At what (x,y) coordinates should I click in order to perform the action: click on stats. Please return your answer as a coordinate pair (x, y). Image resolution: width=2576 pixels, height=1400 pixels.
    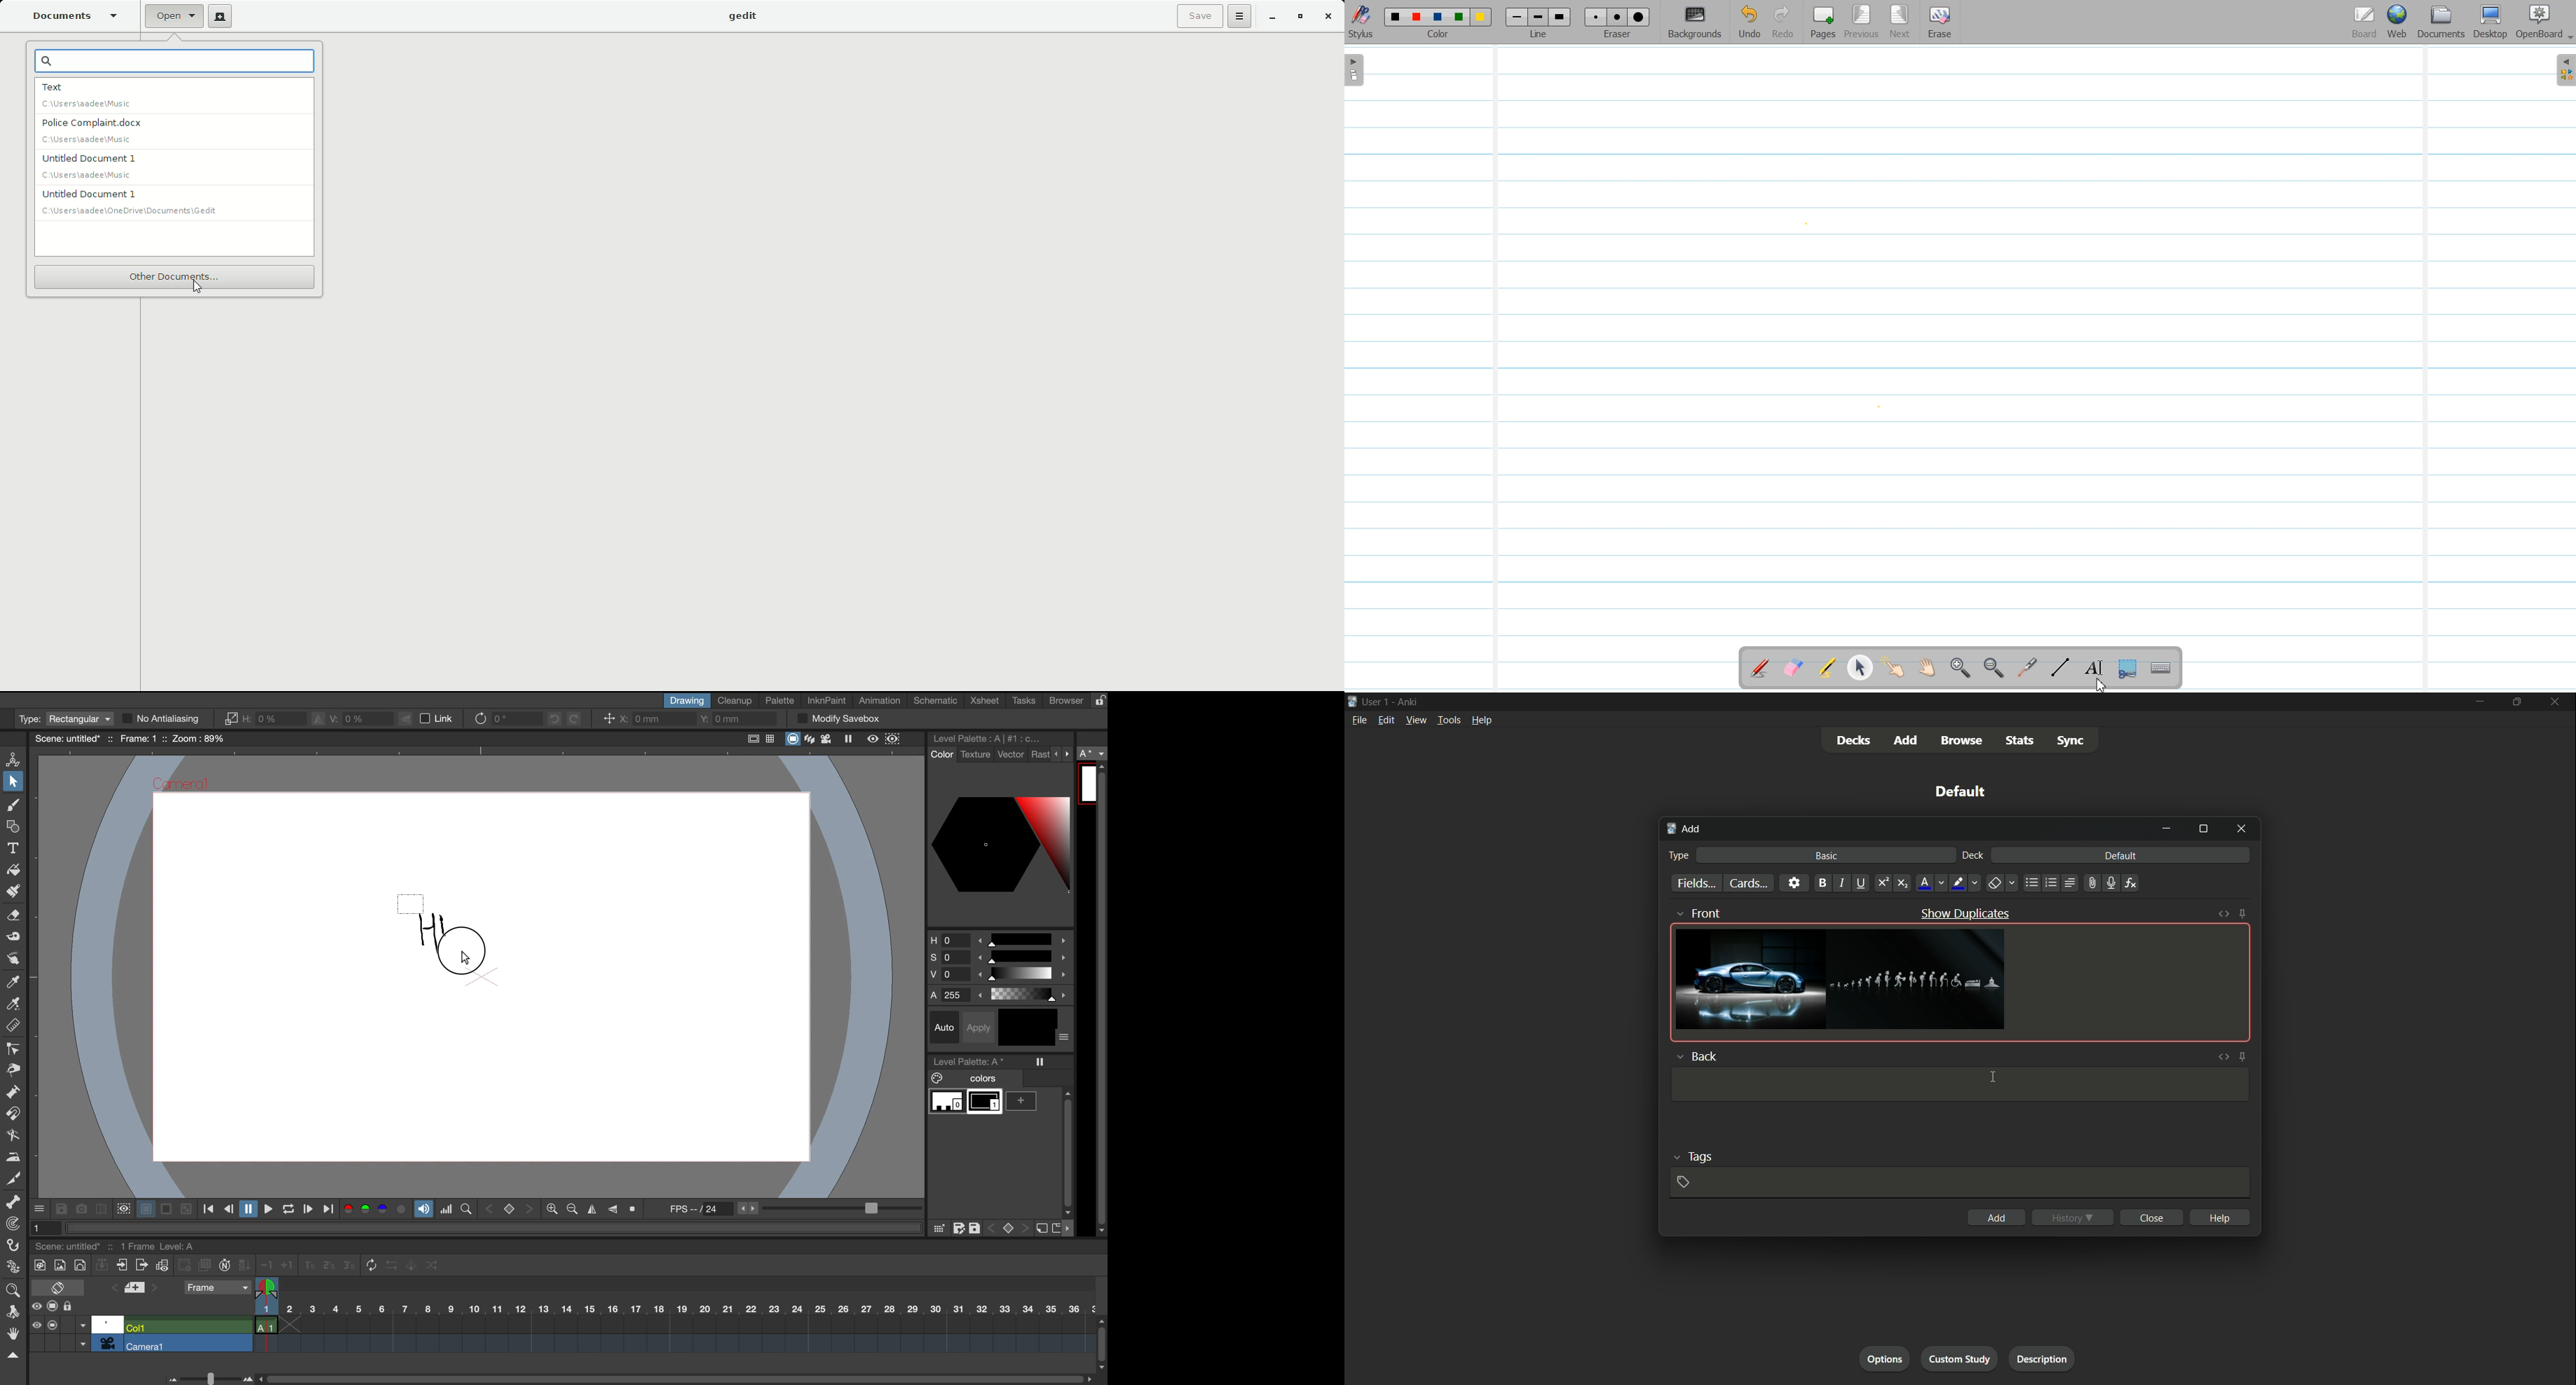
    Looking at the image, I should click on (2020, 741).